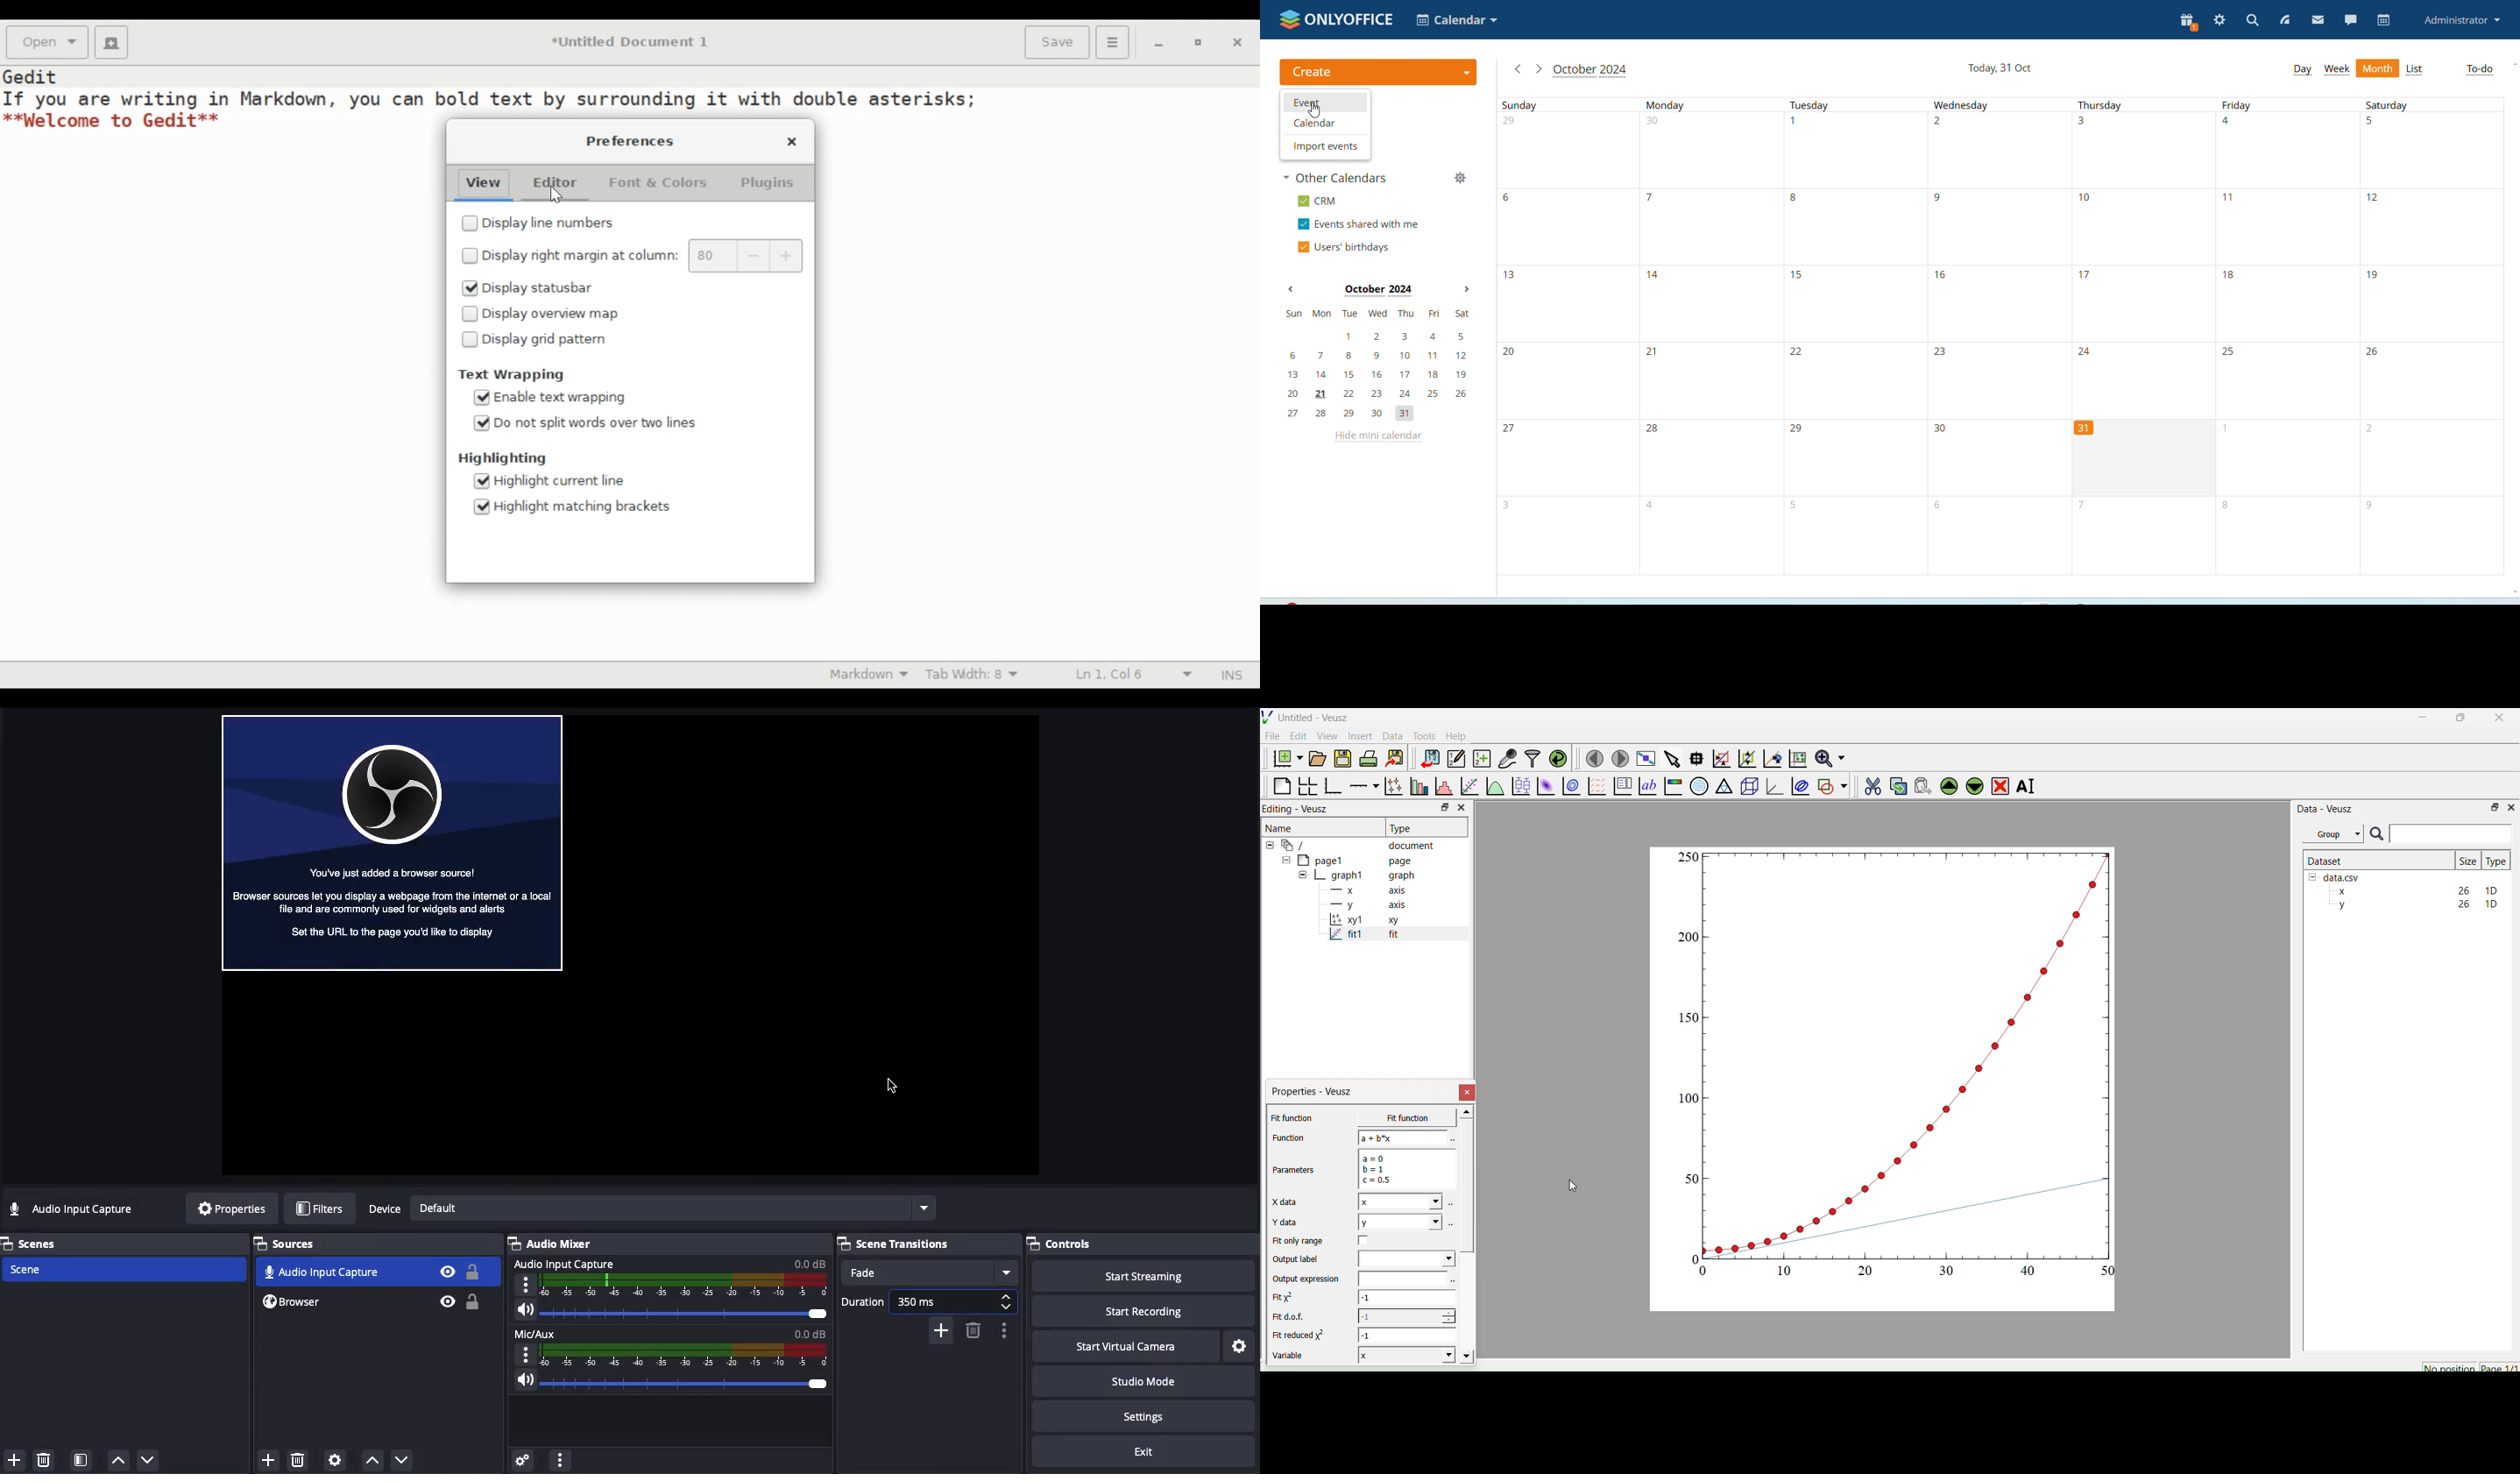 The image size is (2520, 1484). Describe the element at coordinates (1310, 1280) in the screenshot. I see `Output expression` at that location.